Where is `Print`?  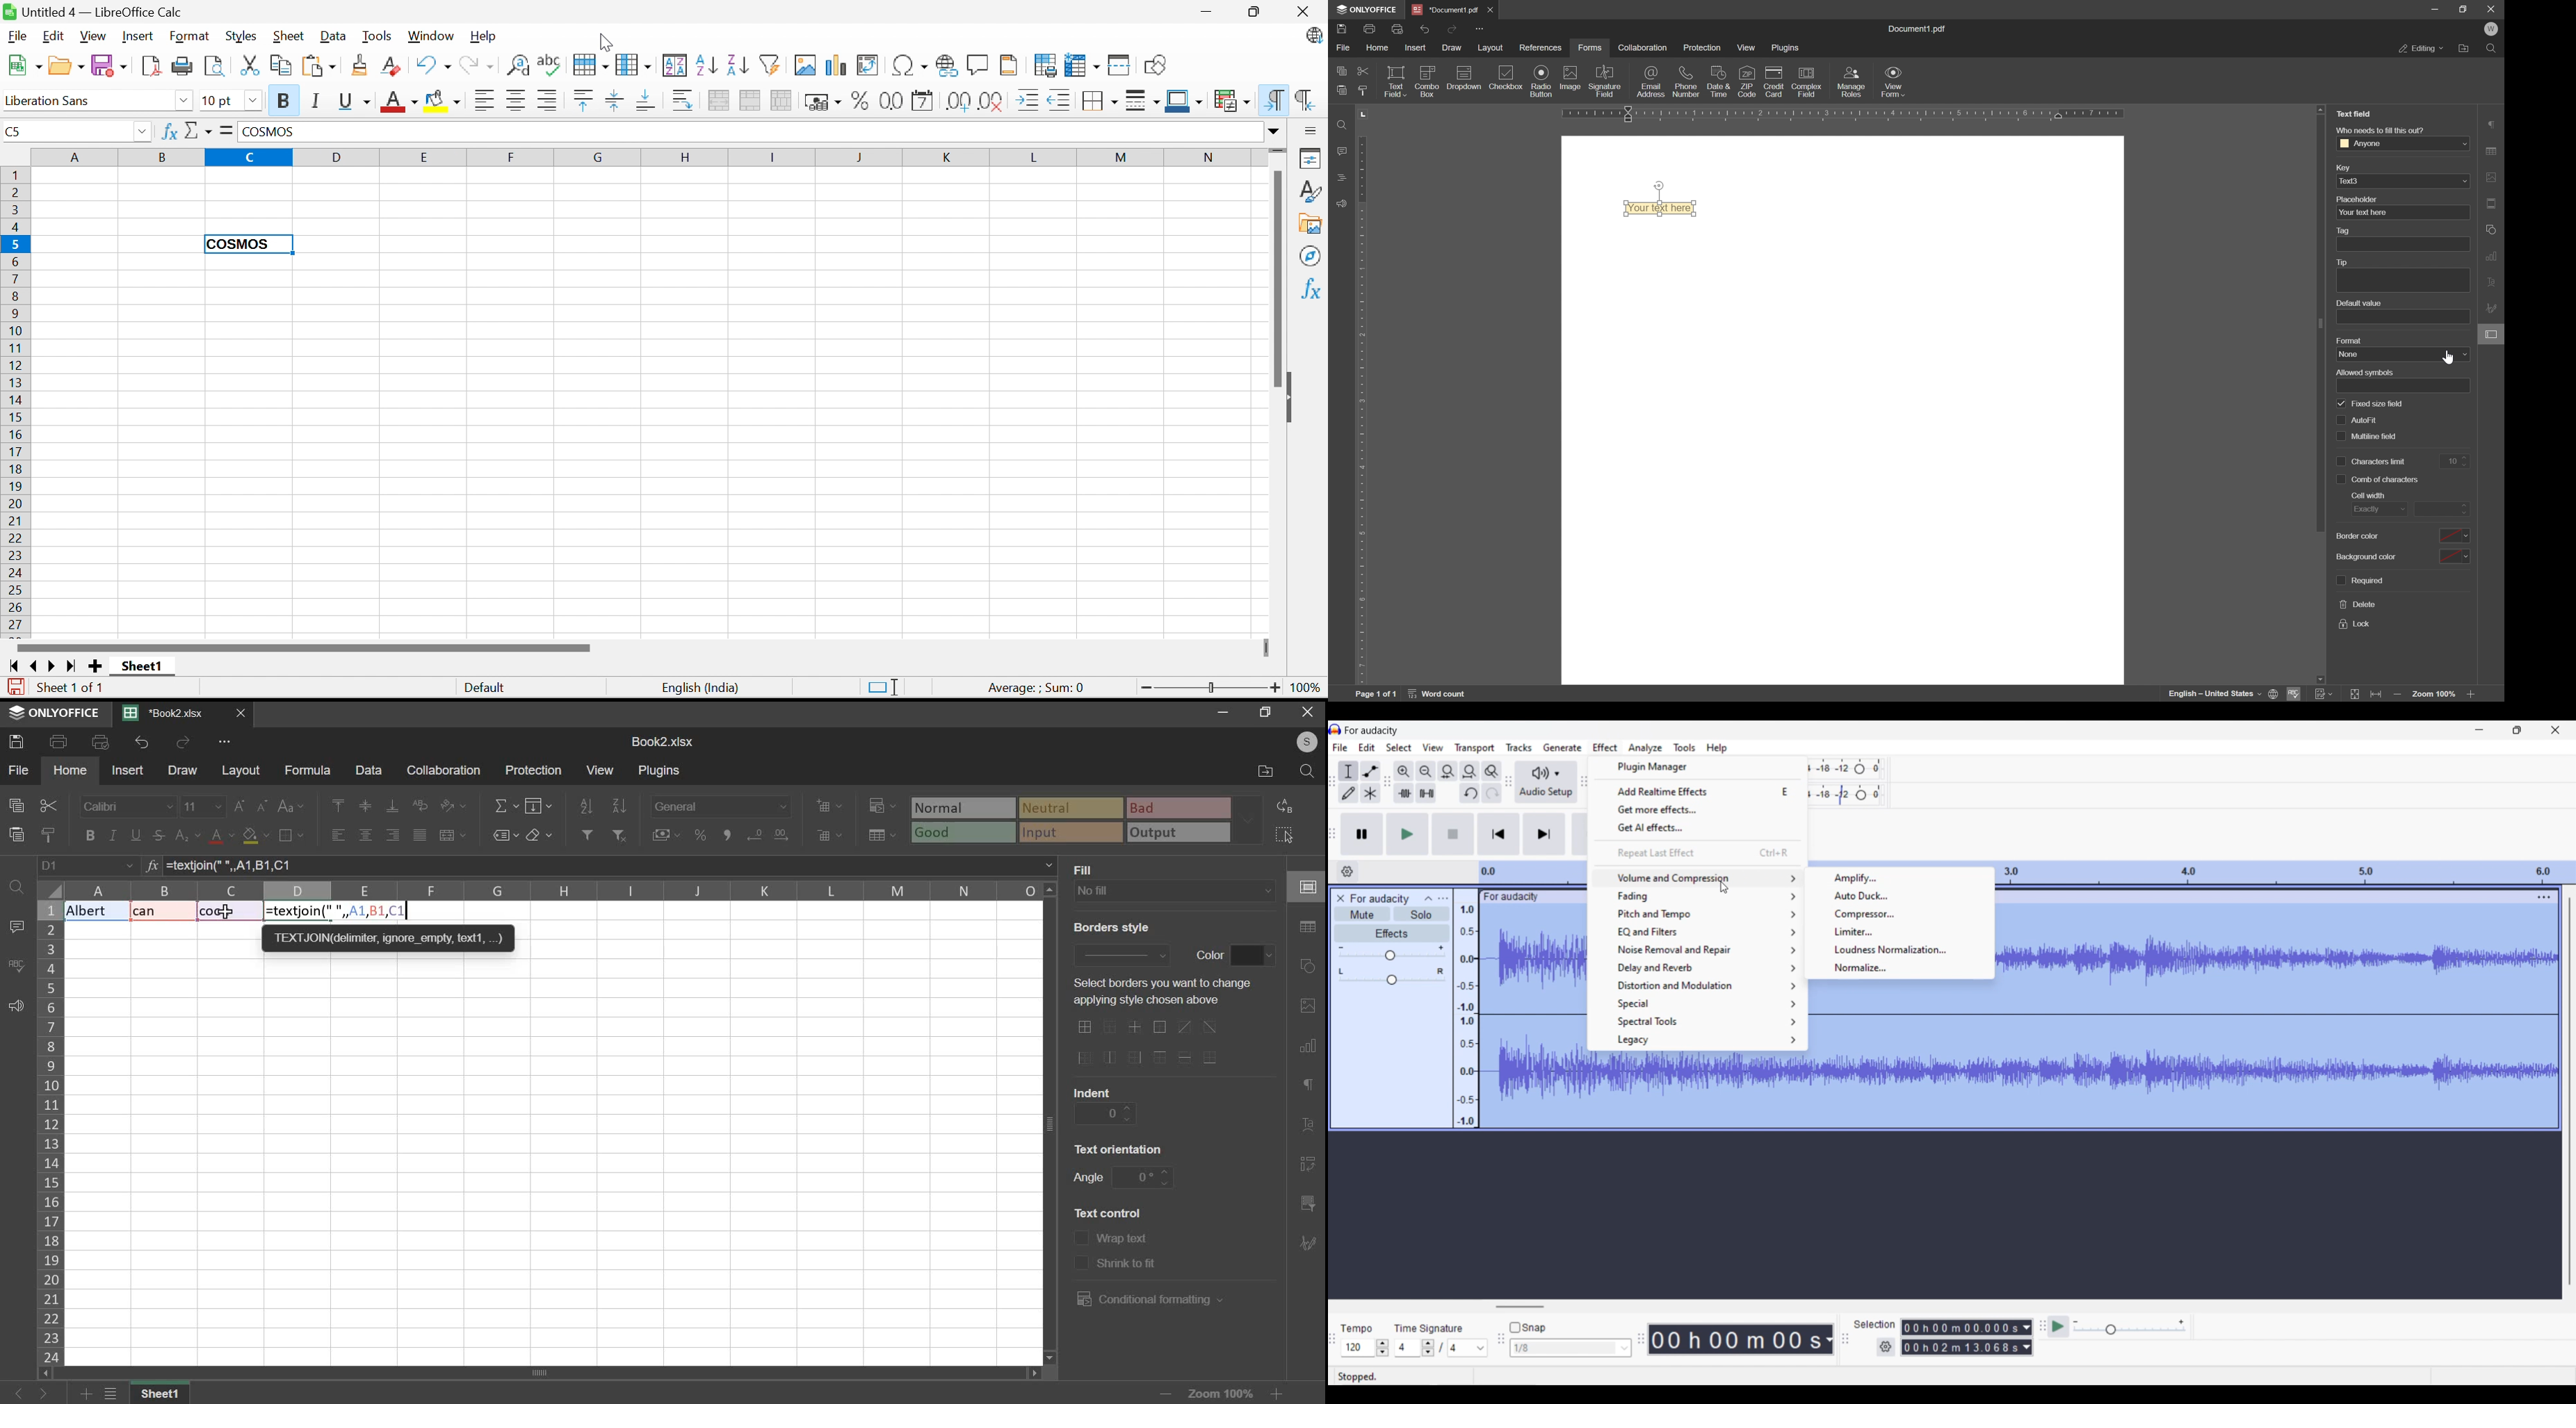
Print is located at coordinates (183, 66).